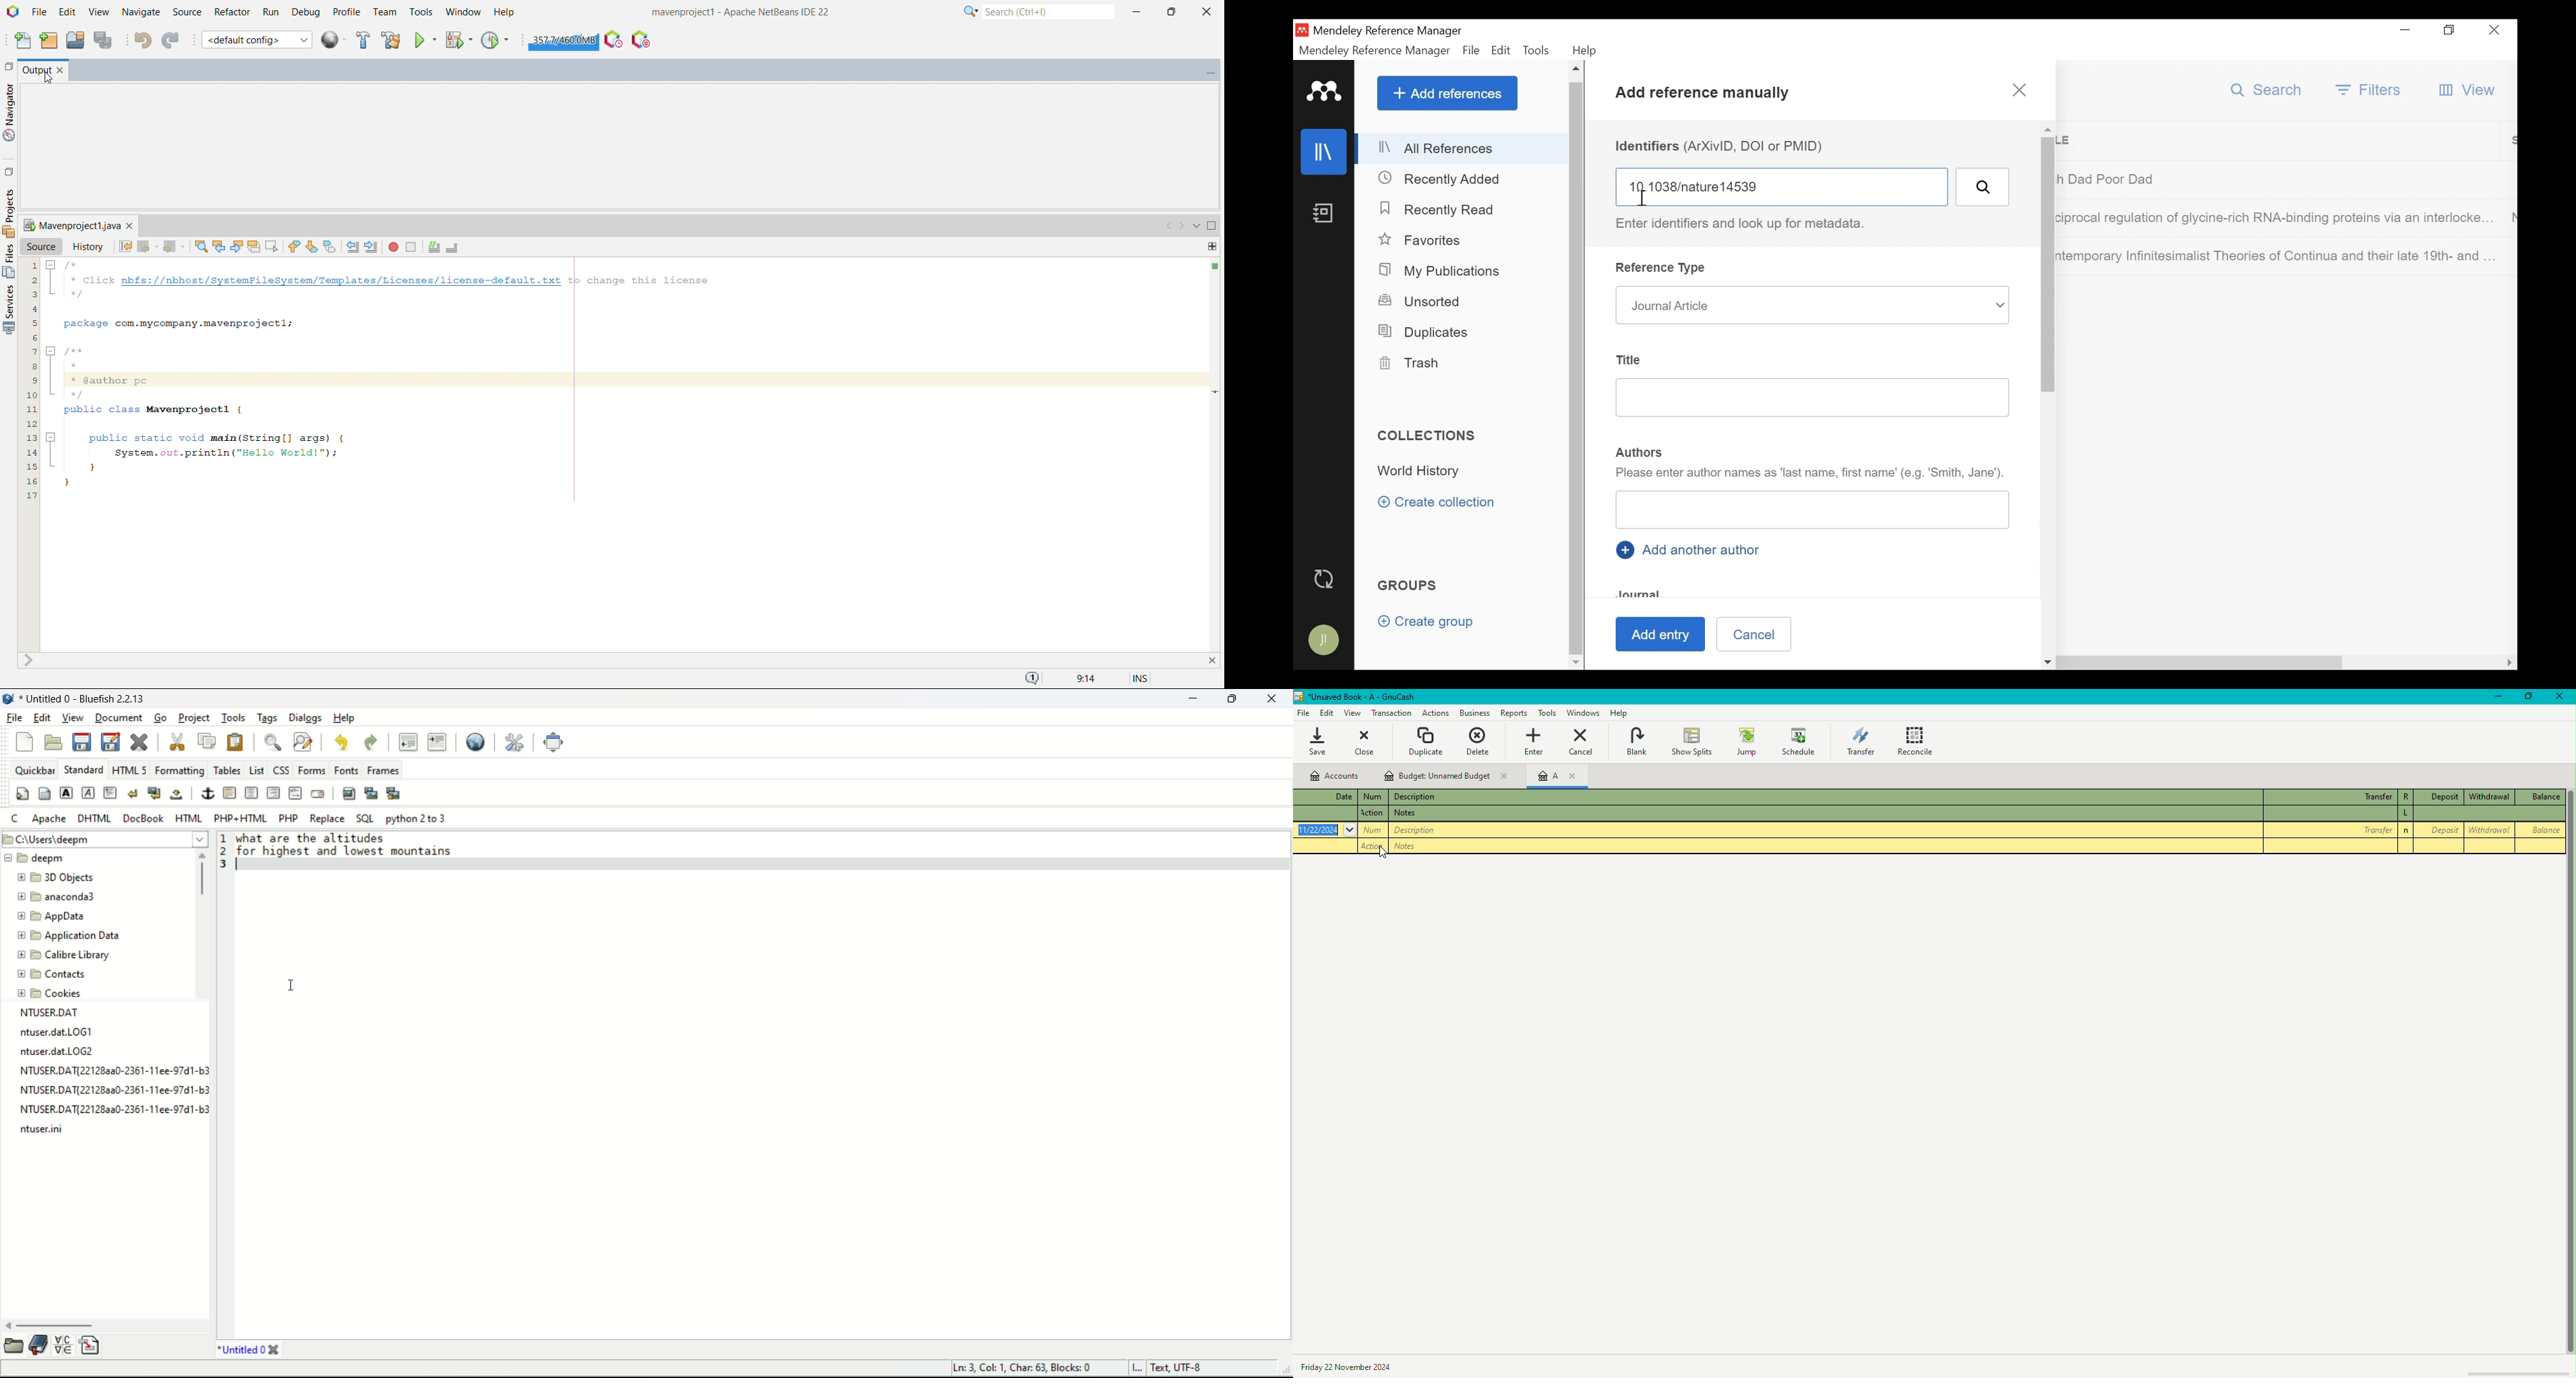  What do you see at coordinates (1747, 224) in the screenshot?
I see `Enter identifiers and look up metadata` at bounding box center [1747, 224].